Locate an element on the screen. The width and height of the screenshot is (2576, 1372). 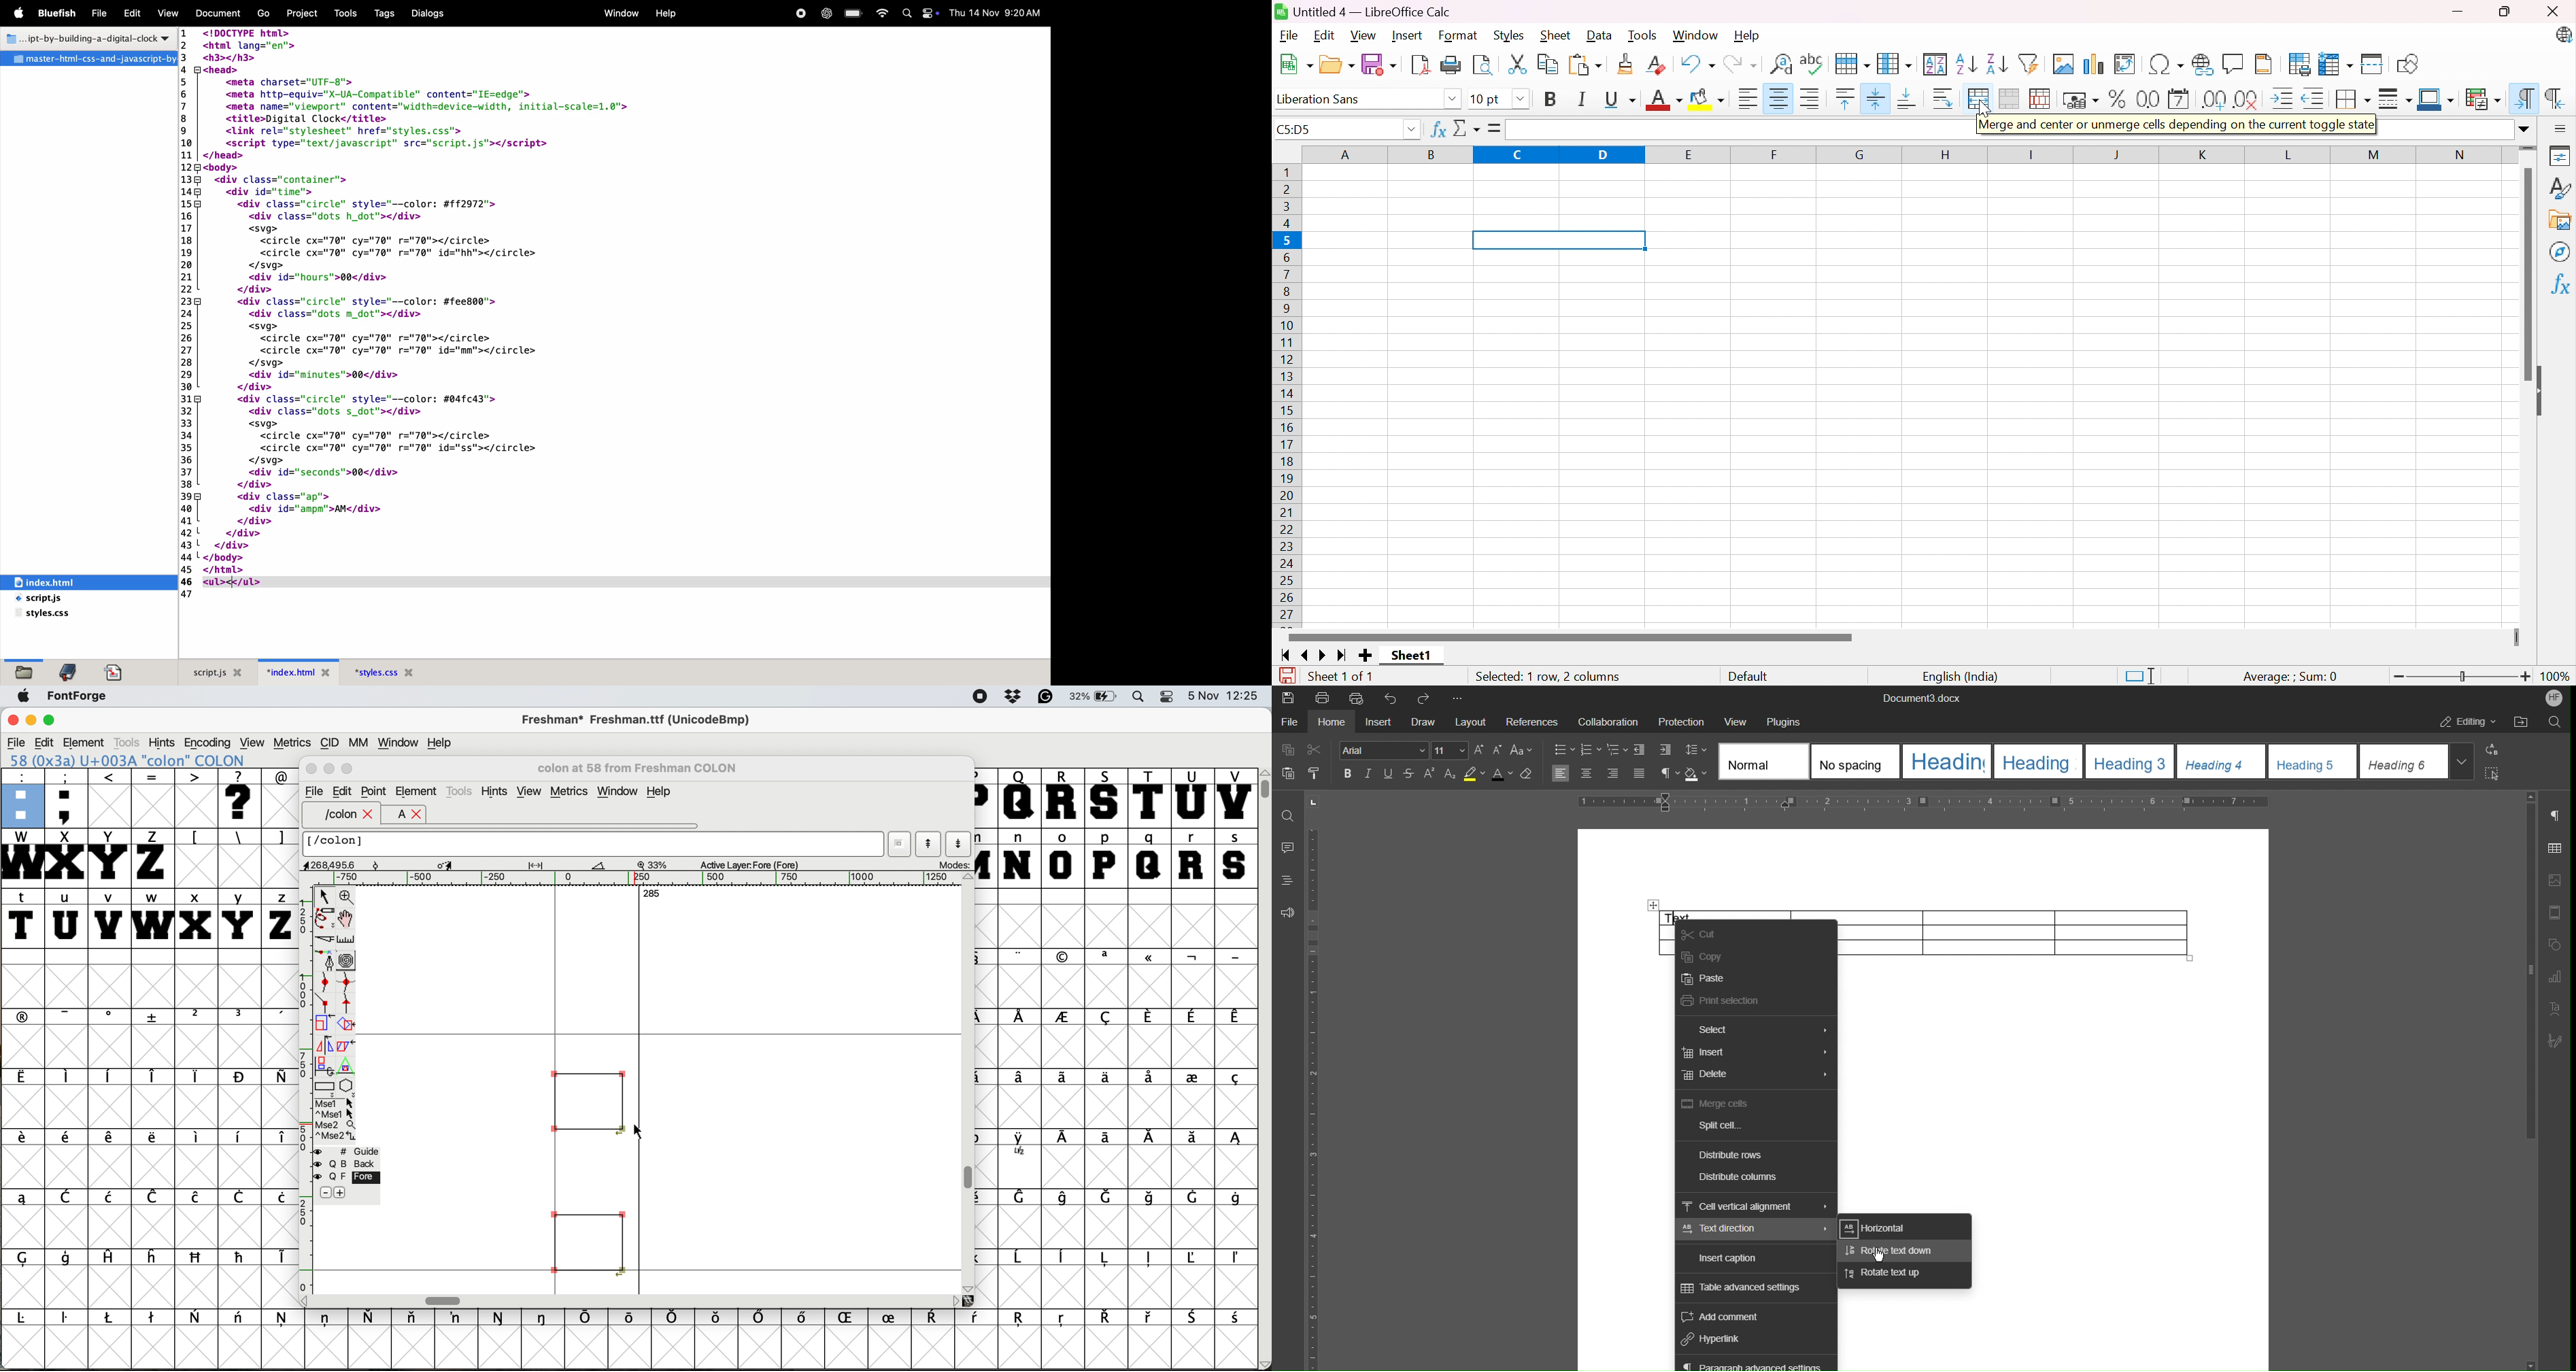
Increase Indent is located at coordinates (2285, 97).